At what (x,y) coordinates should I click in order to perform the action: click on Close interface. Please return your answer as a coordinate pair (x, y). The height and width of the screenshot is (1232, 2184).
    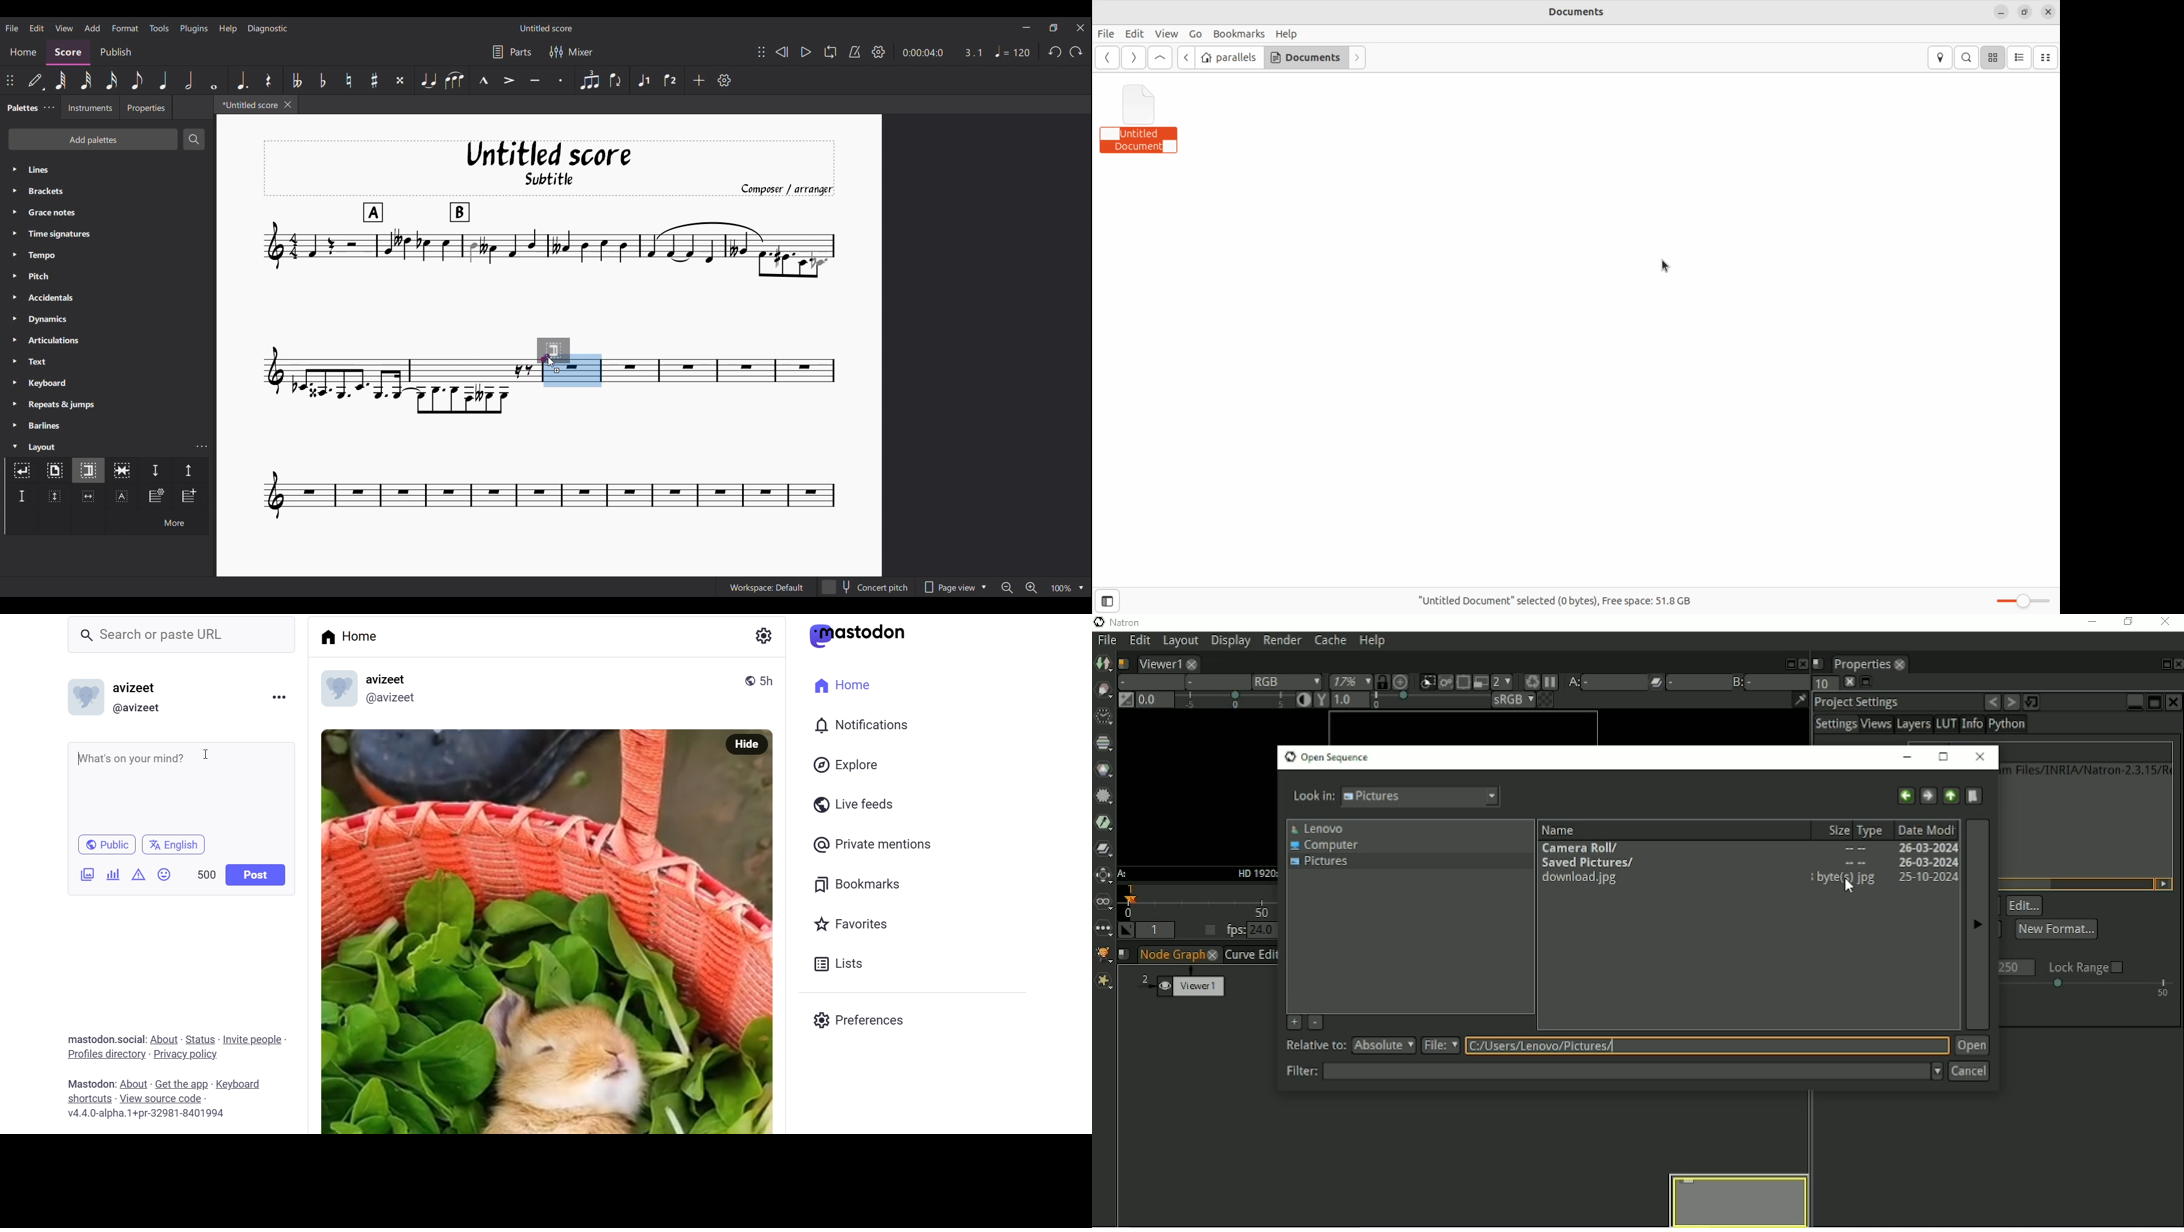
    Looking at the image, I should click on (1081, 28).